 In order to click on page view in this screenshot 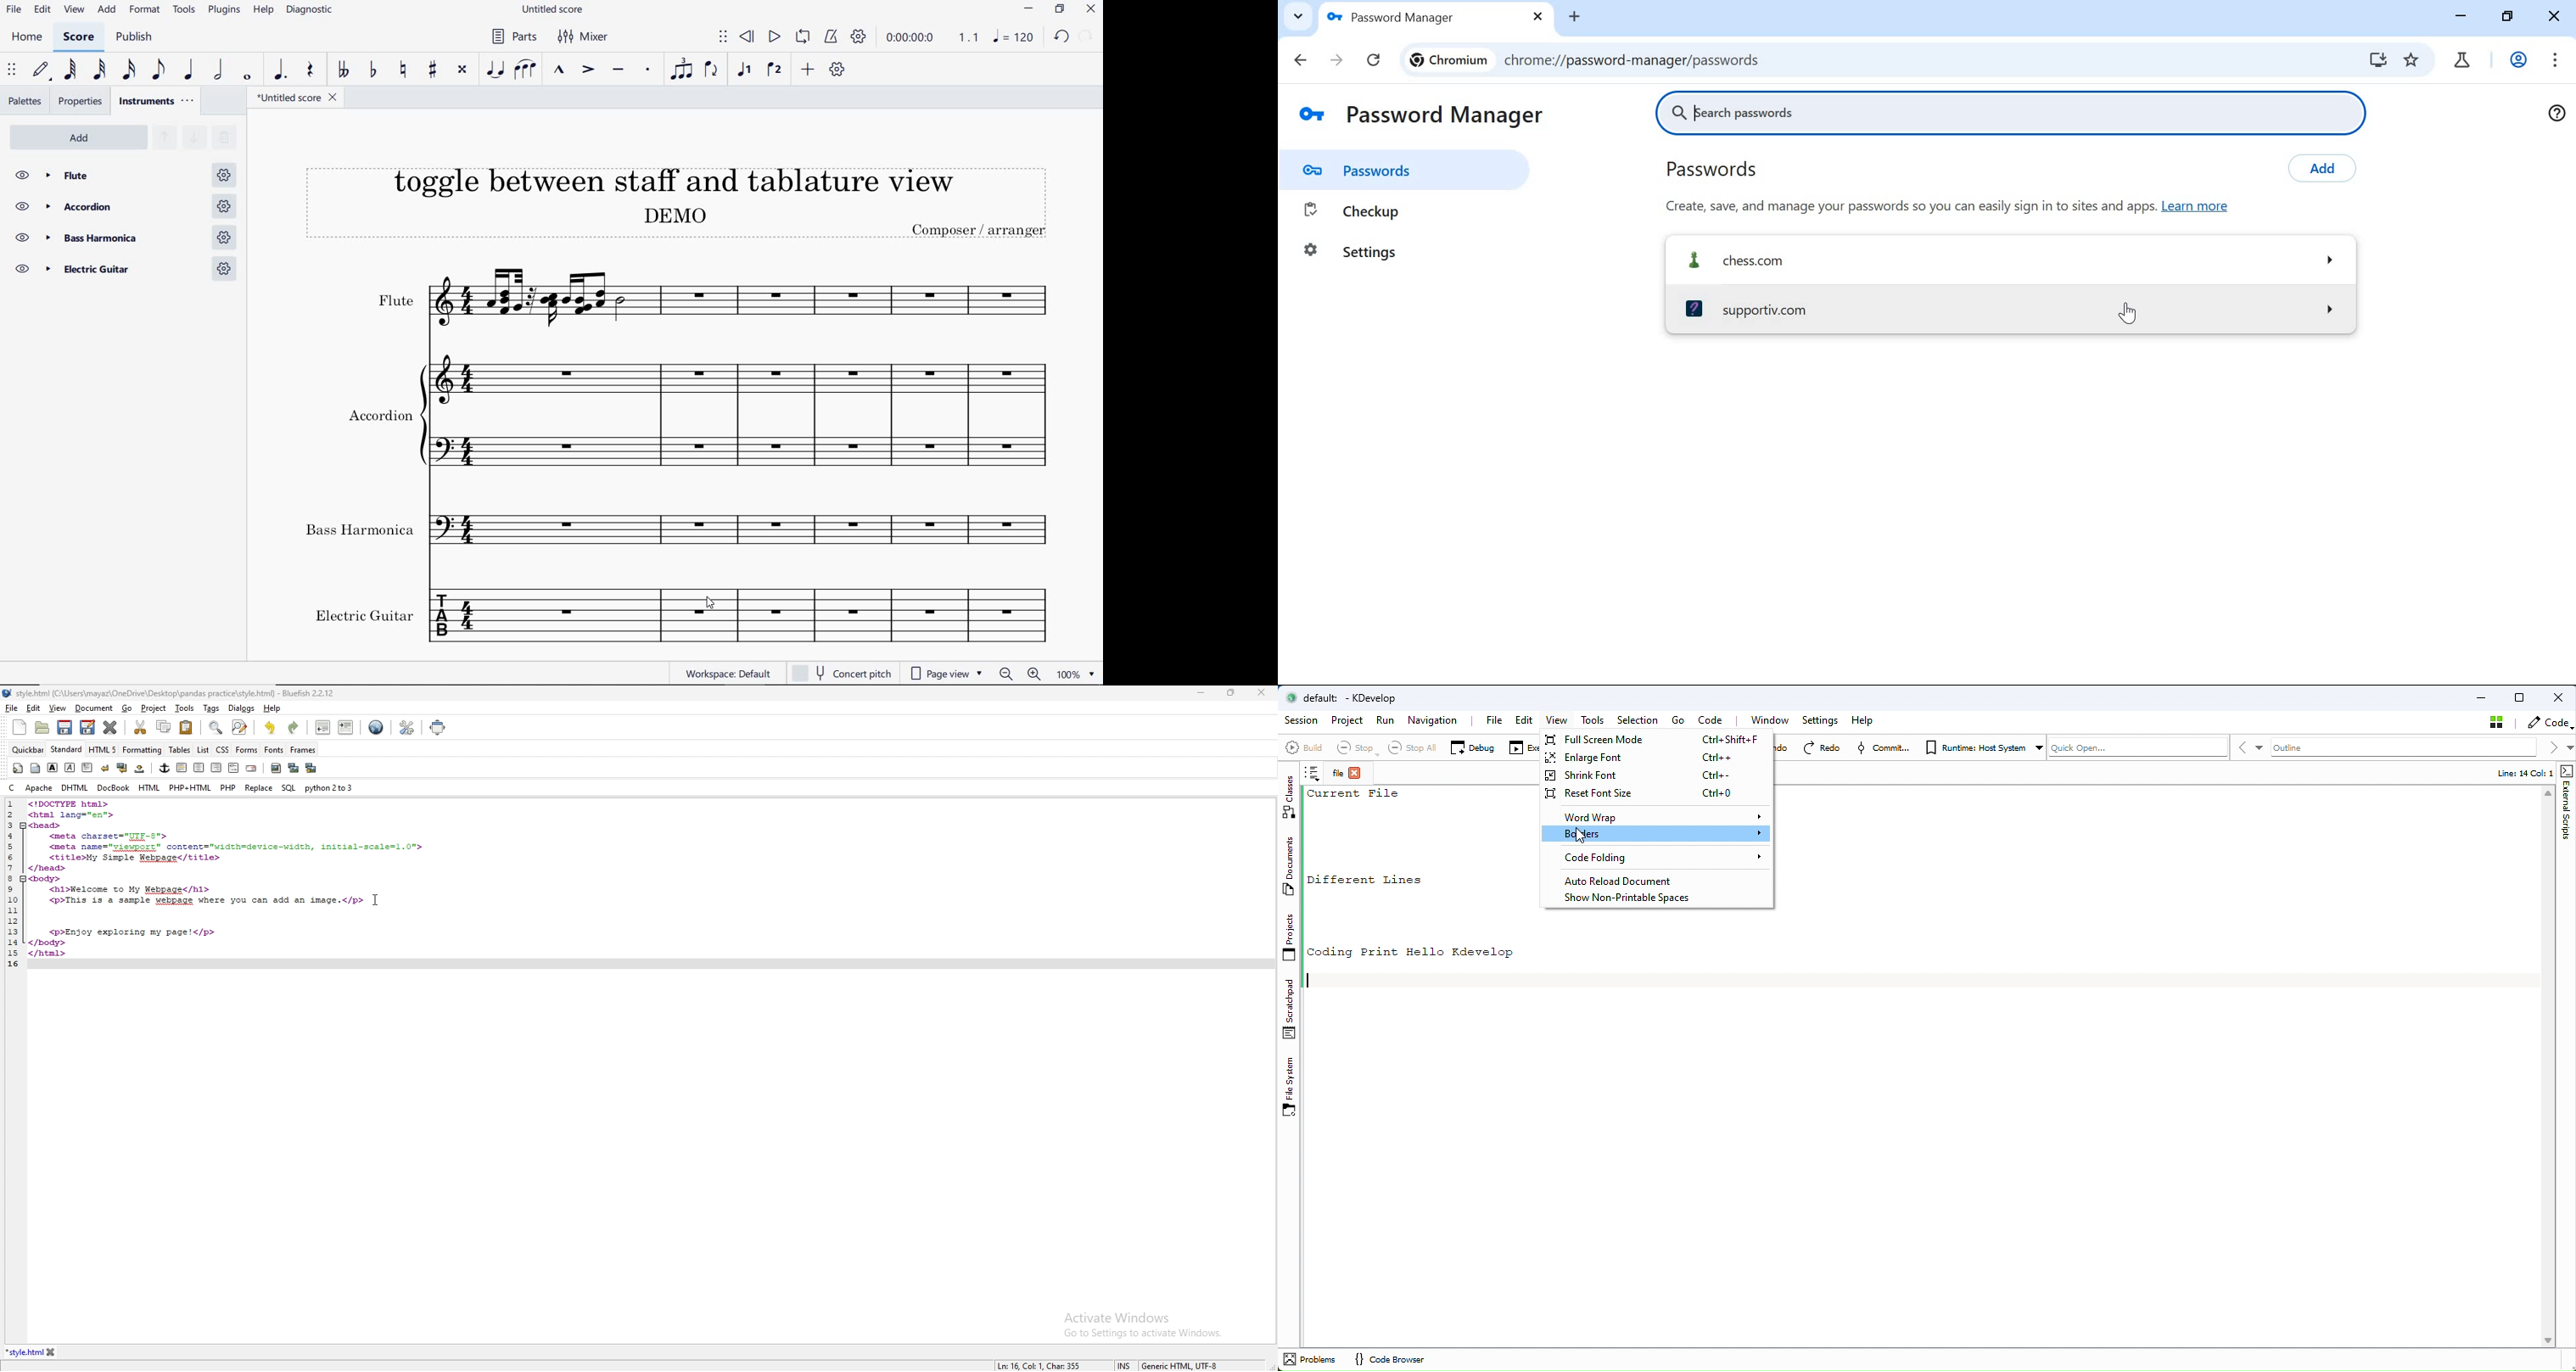, I will do `click(947, 673)`.